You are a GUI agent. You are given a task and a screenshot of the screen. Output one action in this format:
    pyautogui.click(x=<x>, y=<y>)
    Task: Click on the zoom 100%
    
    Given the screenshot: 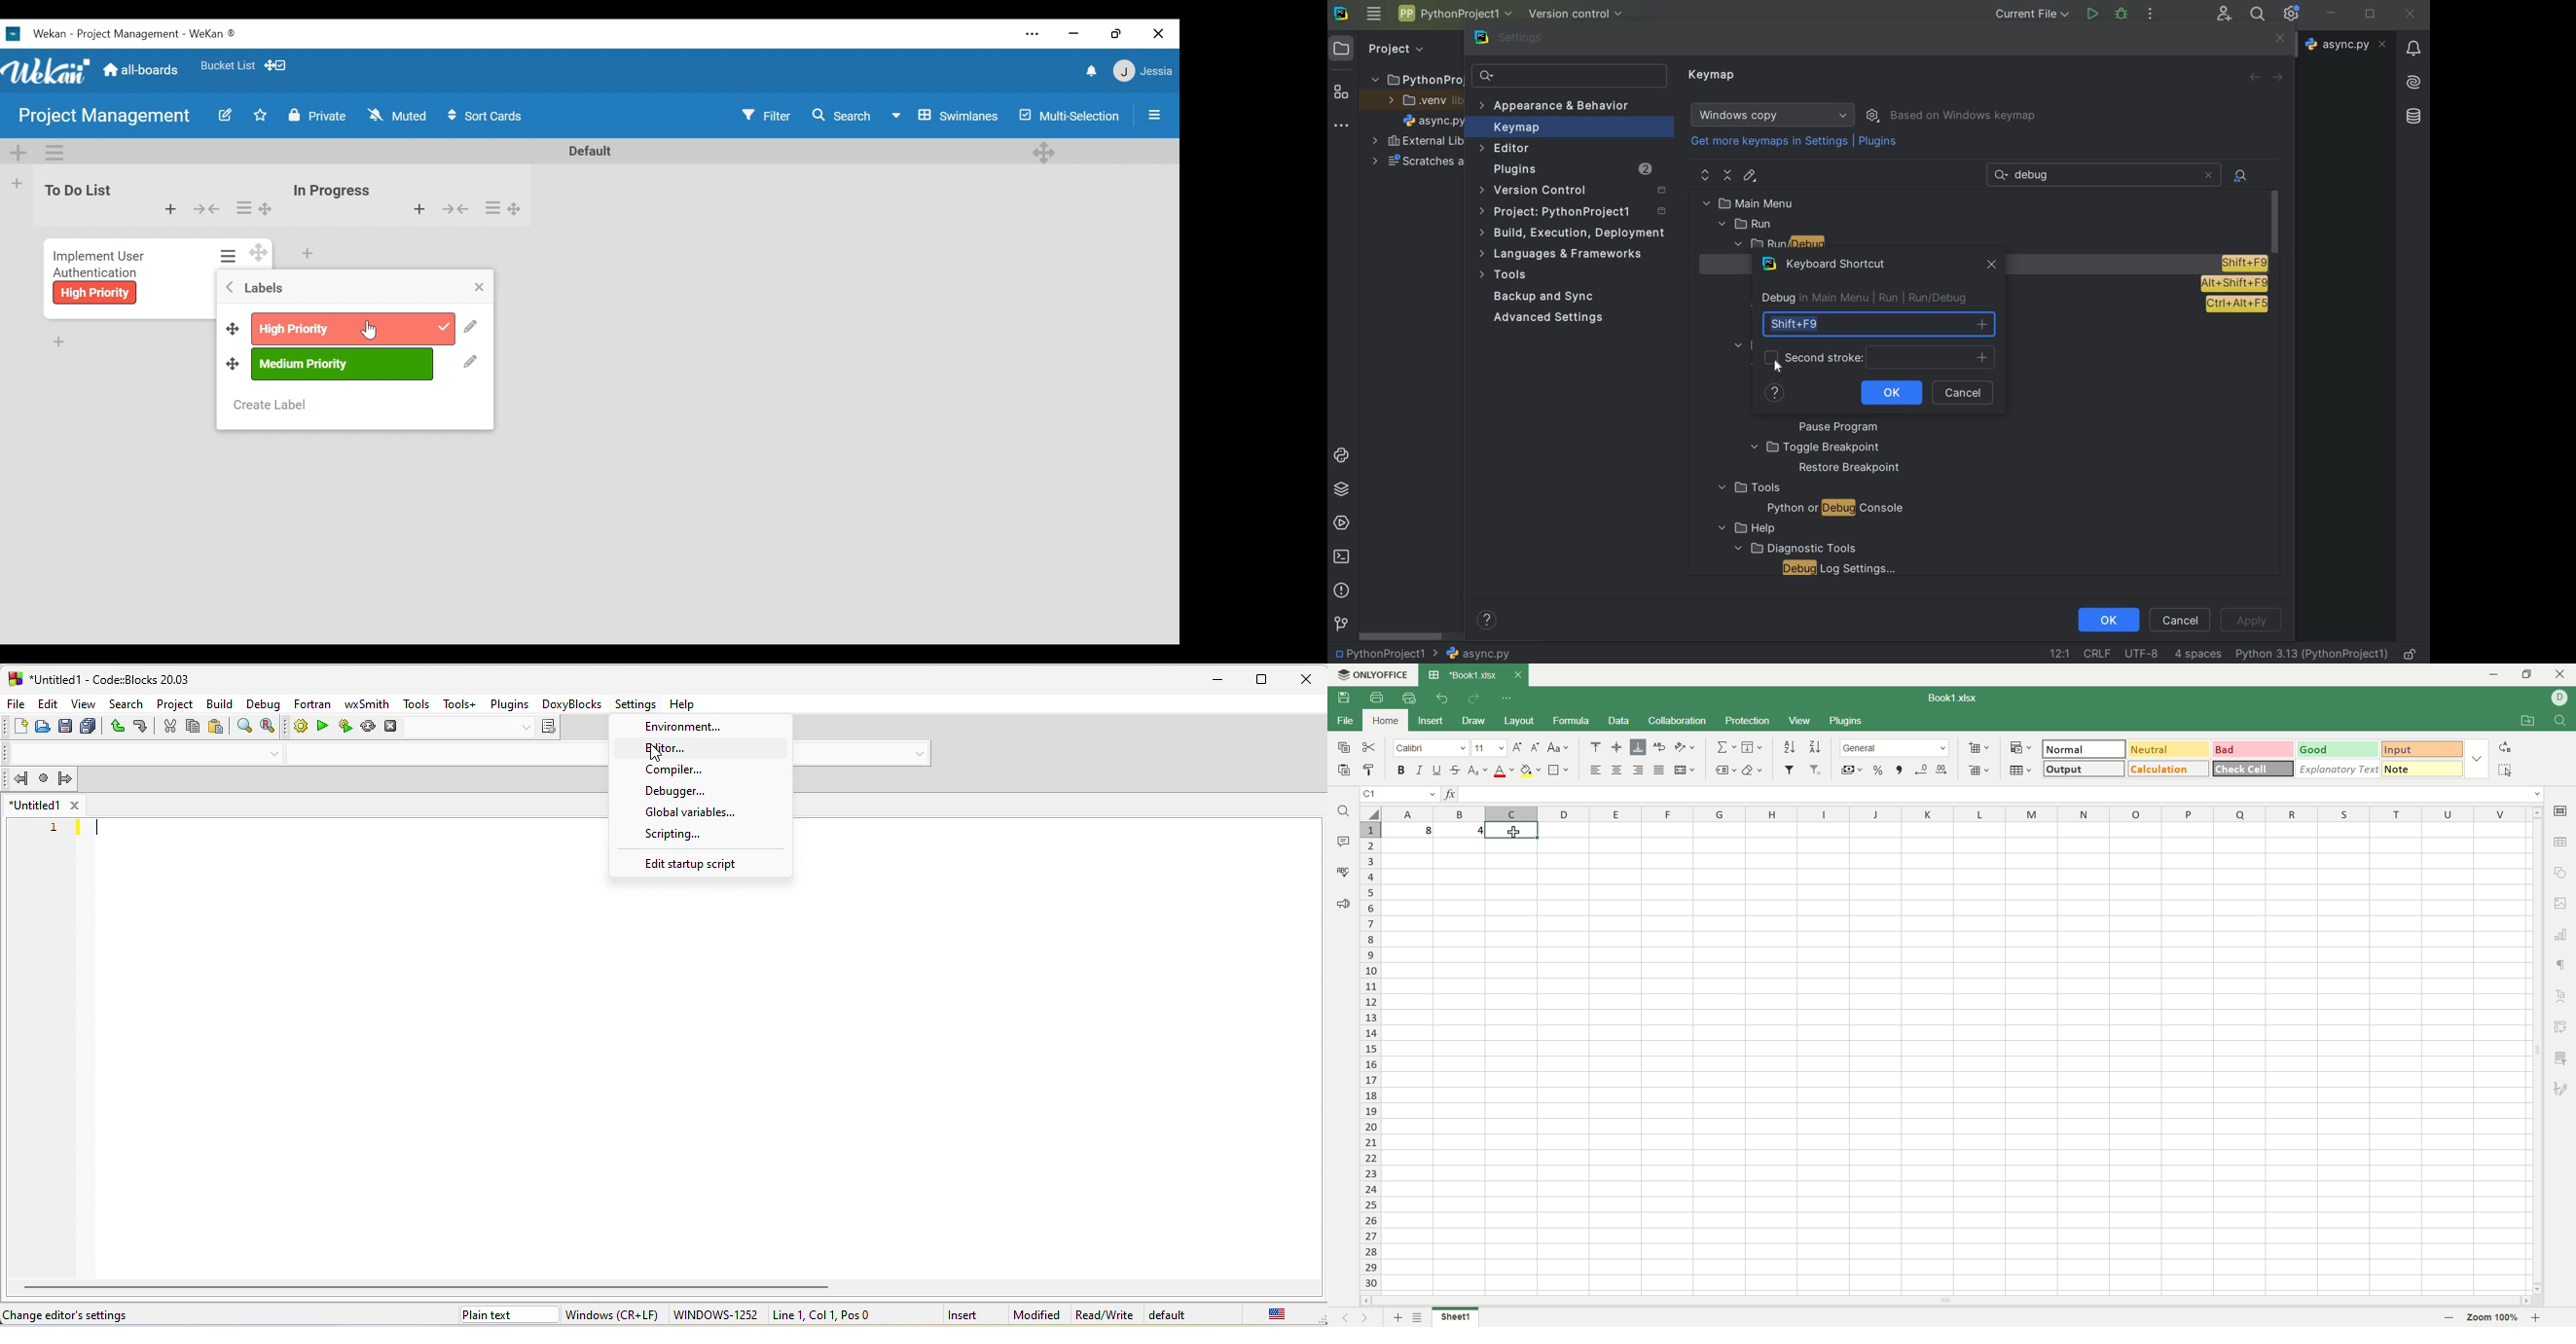 What is the action you would take?
    pyautogui.click(x=2493, y=1317)
    